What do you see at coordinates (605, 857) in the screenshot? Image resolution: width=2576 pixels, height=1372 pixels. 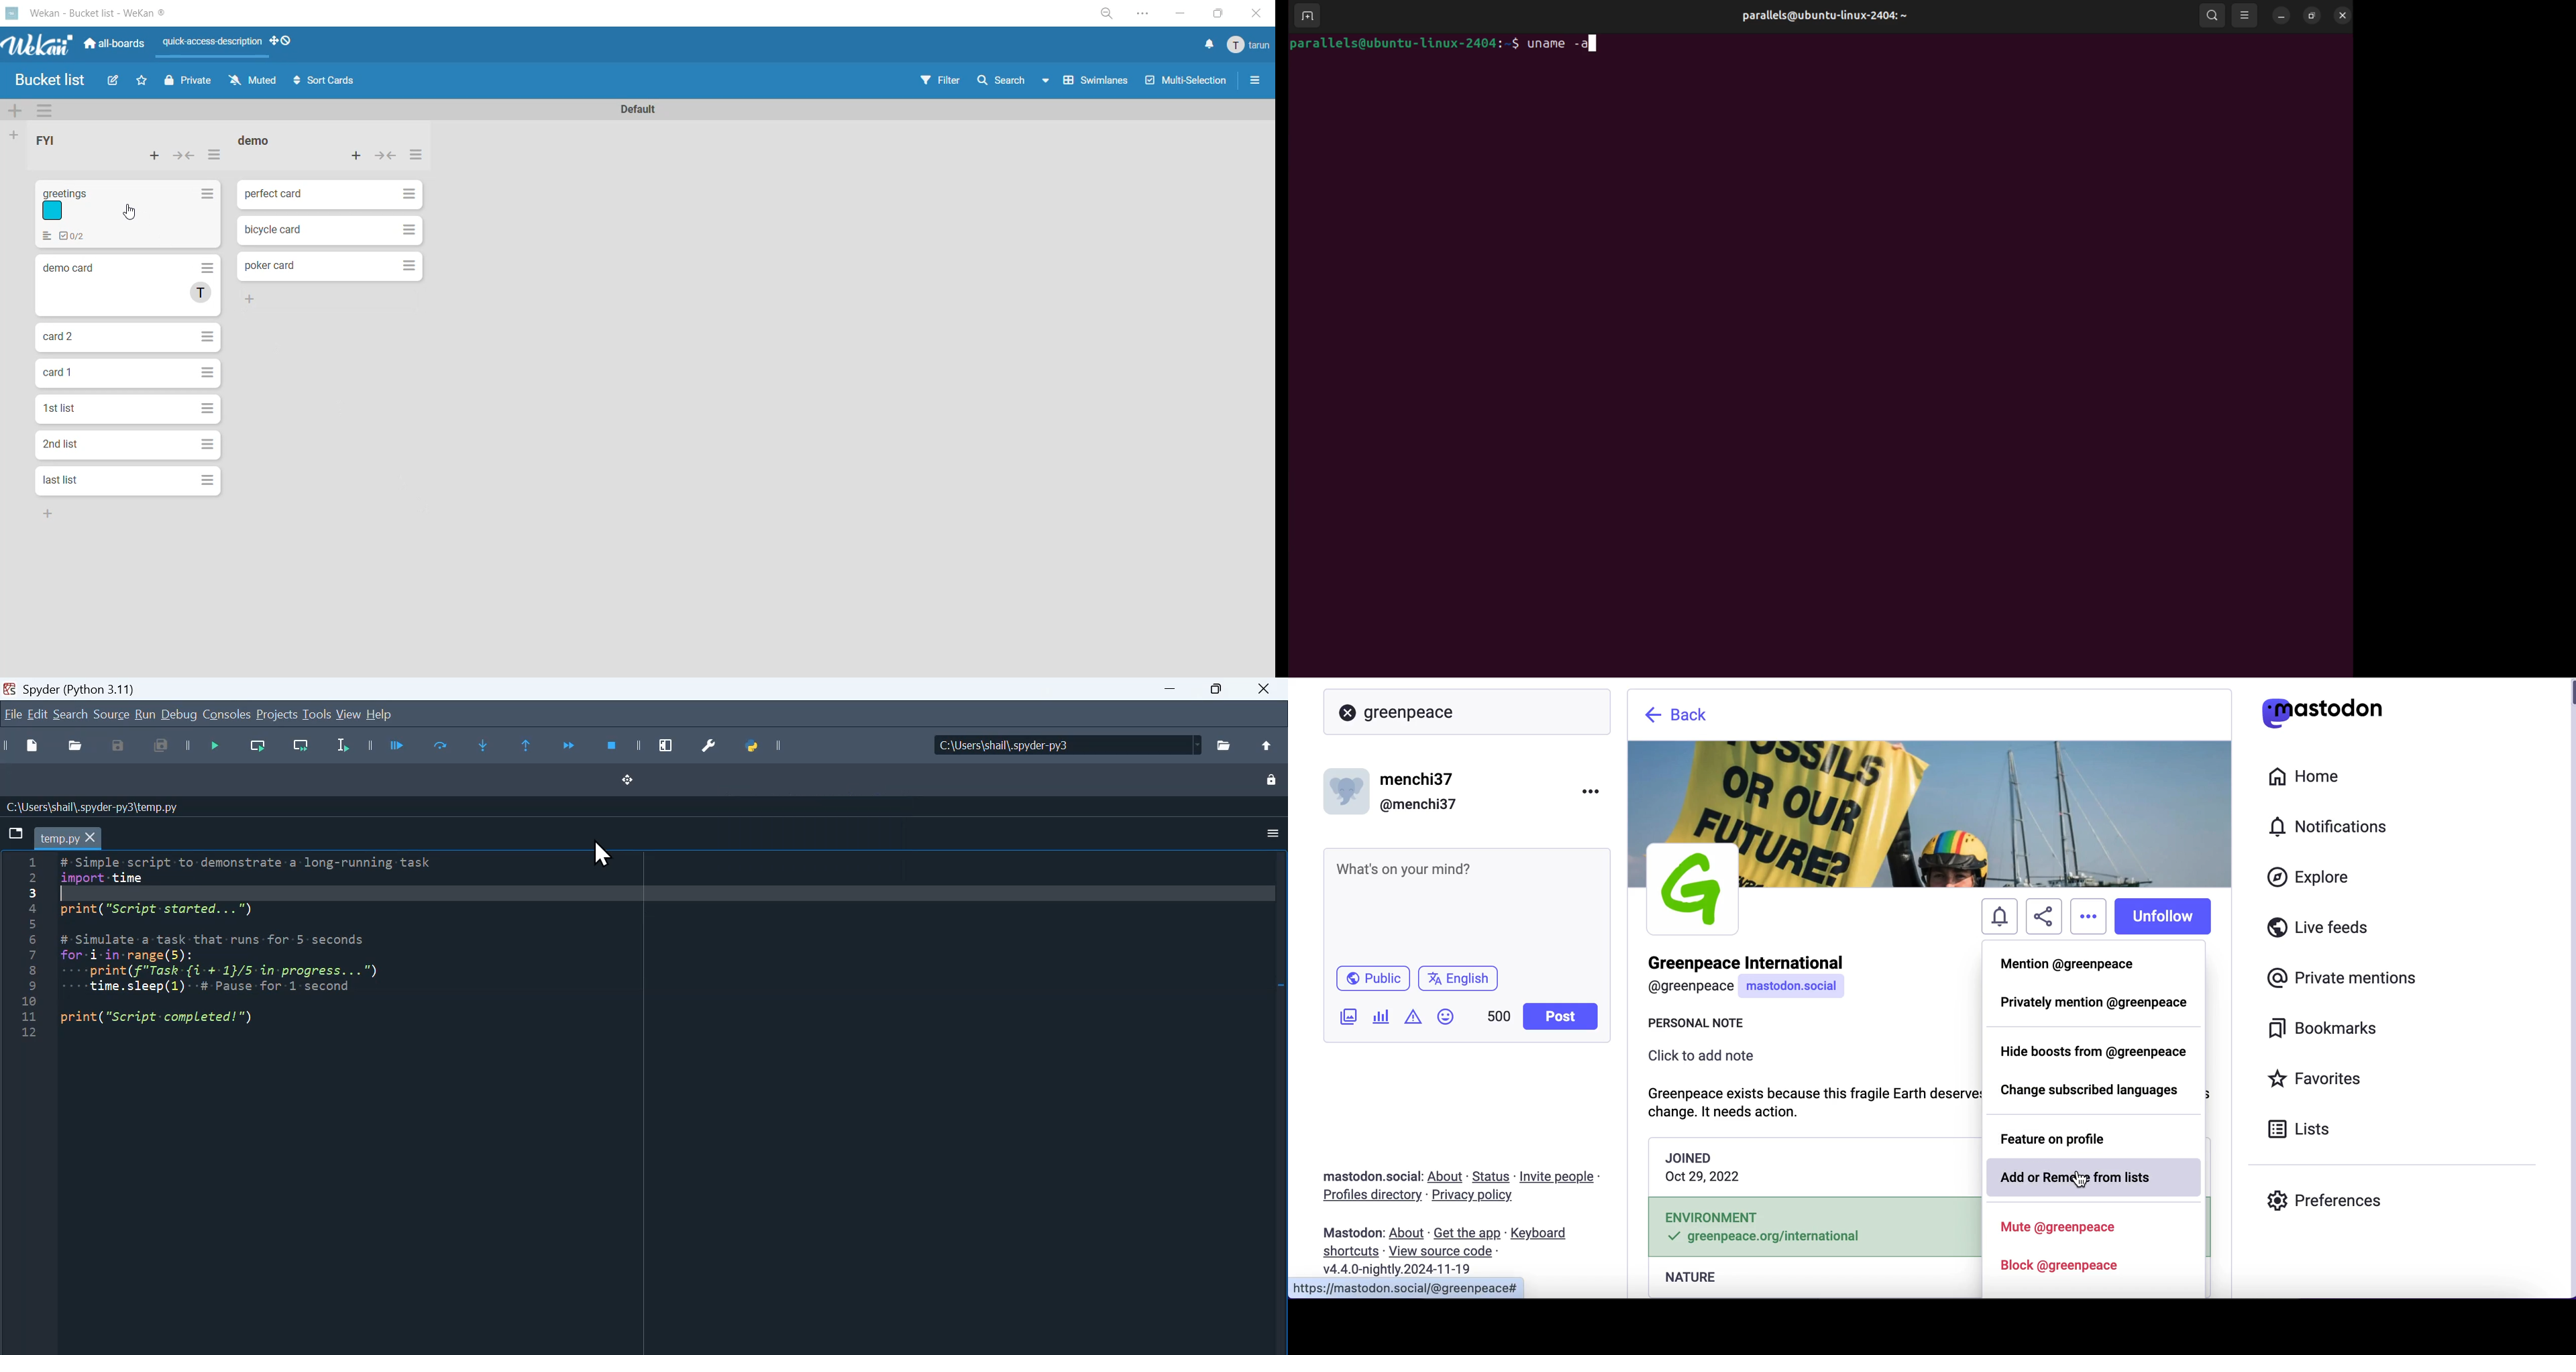 I see `Cursor` at bounding box center [605, 857].